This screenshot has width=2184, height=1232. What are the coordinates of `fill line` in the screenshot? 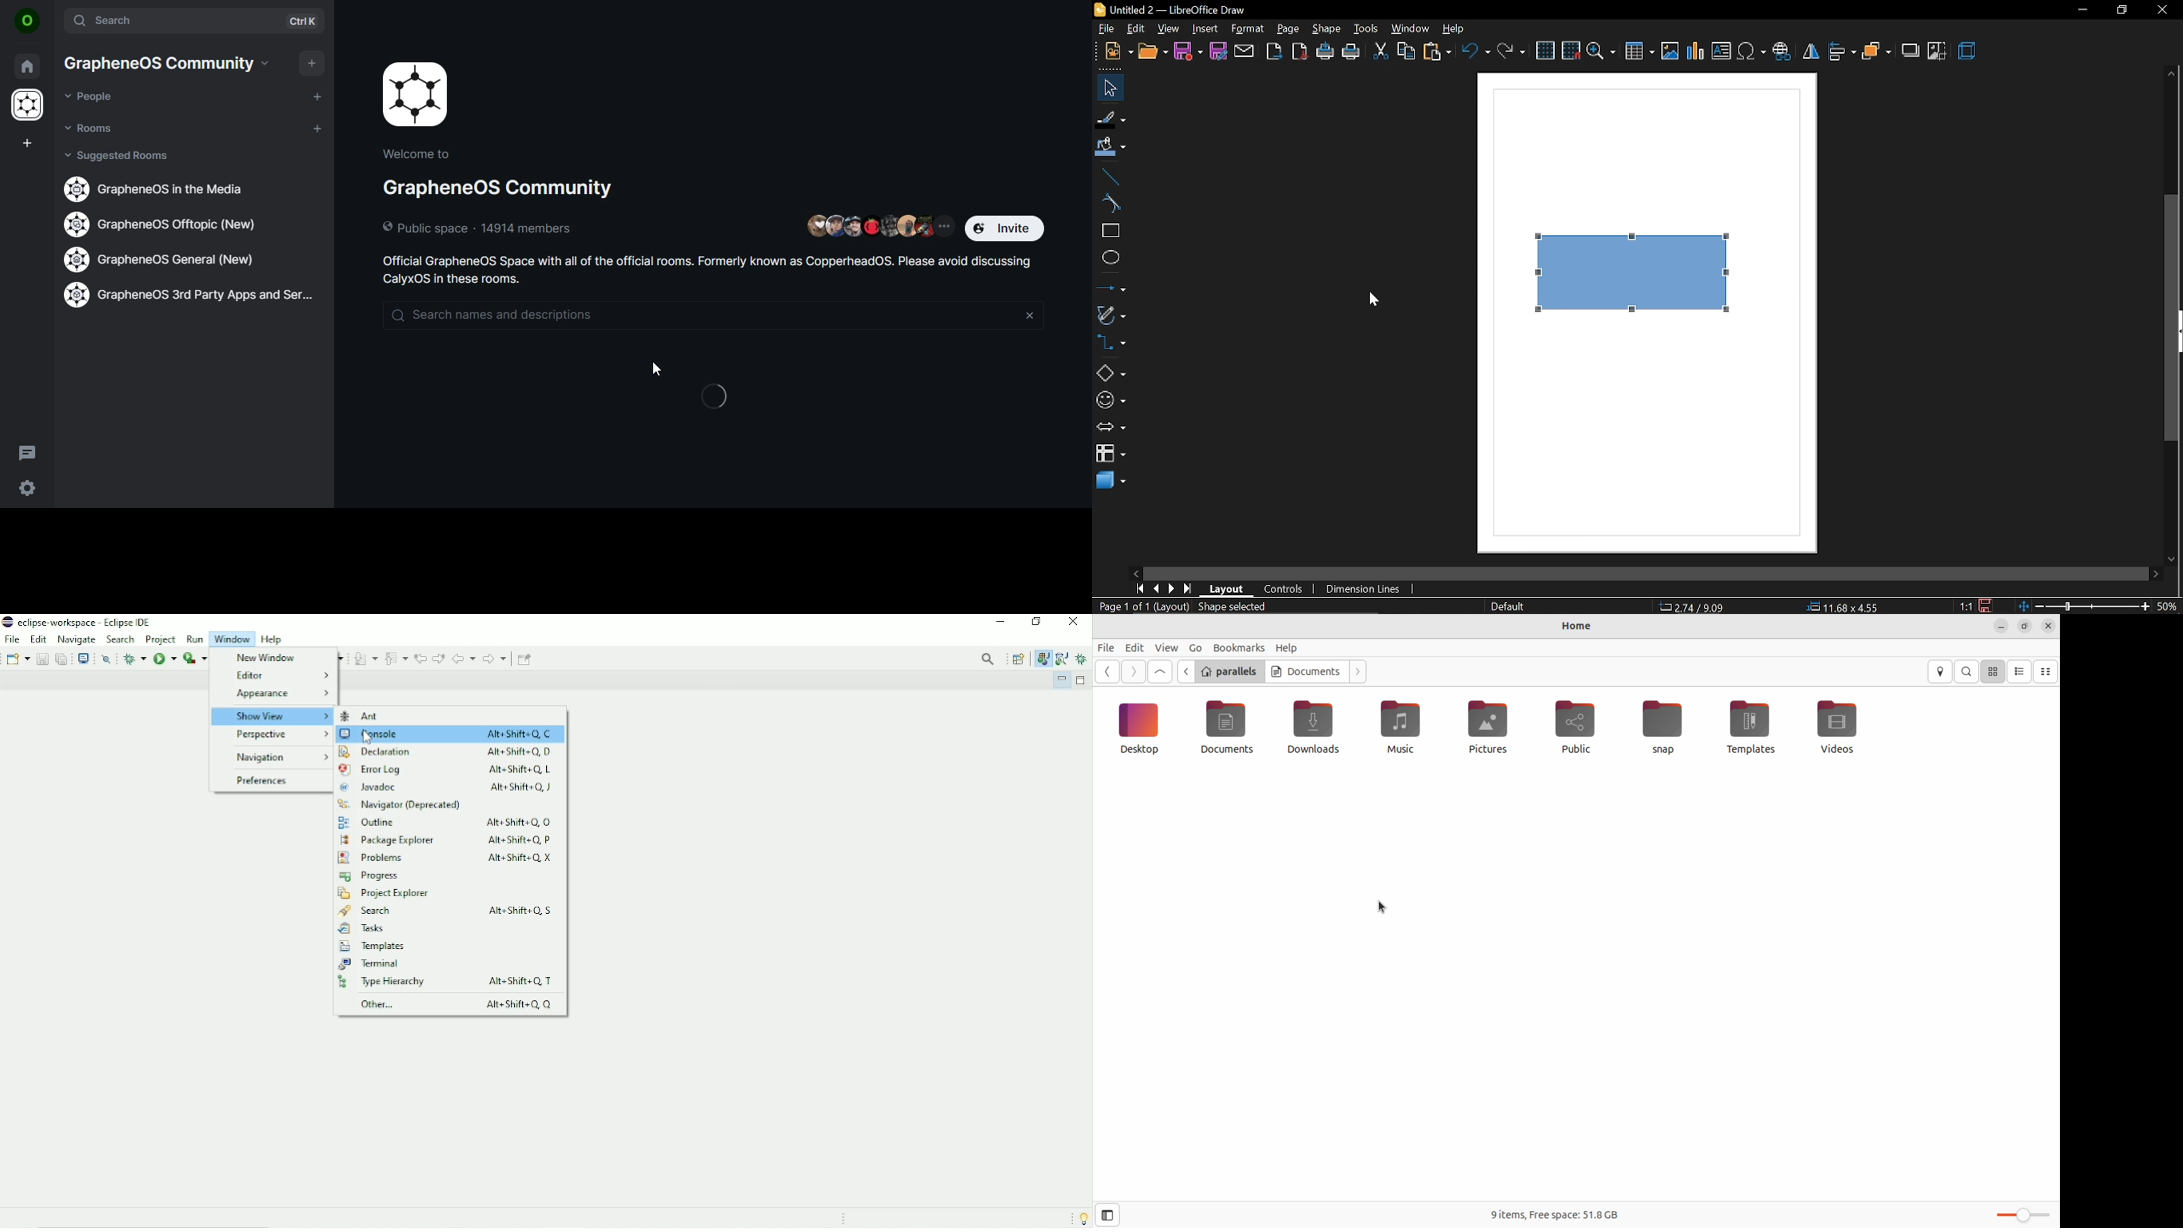 It's located at (1111, 118).